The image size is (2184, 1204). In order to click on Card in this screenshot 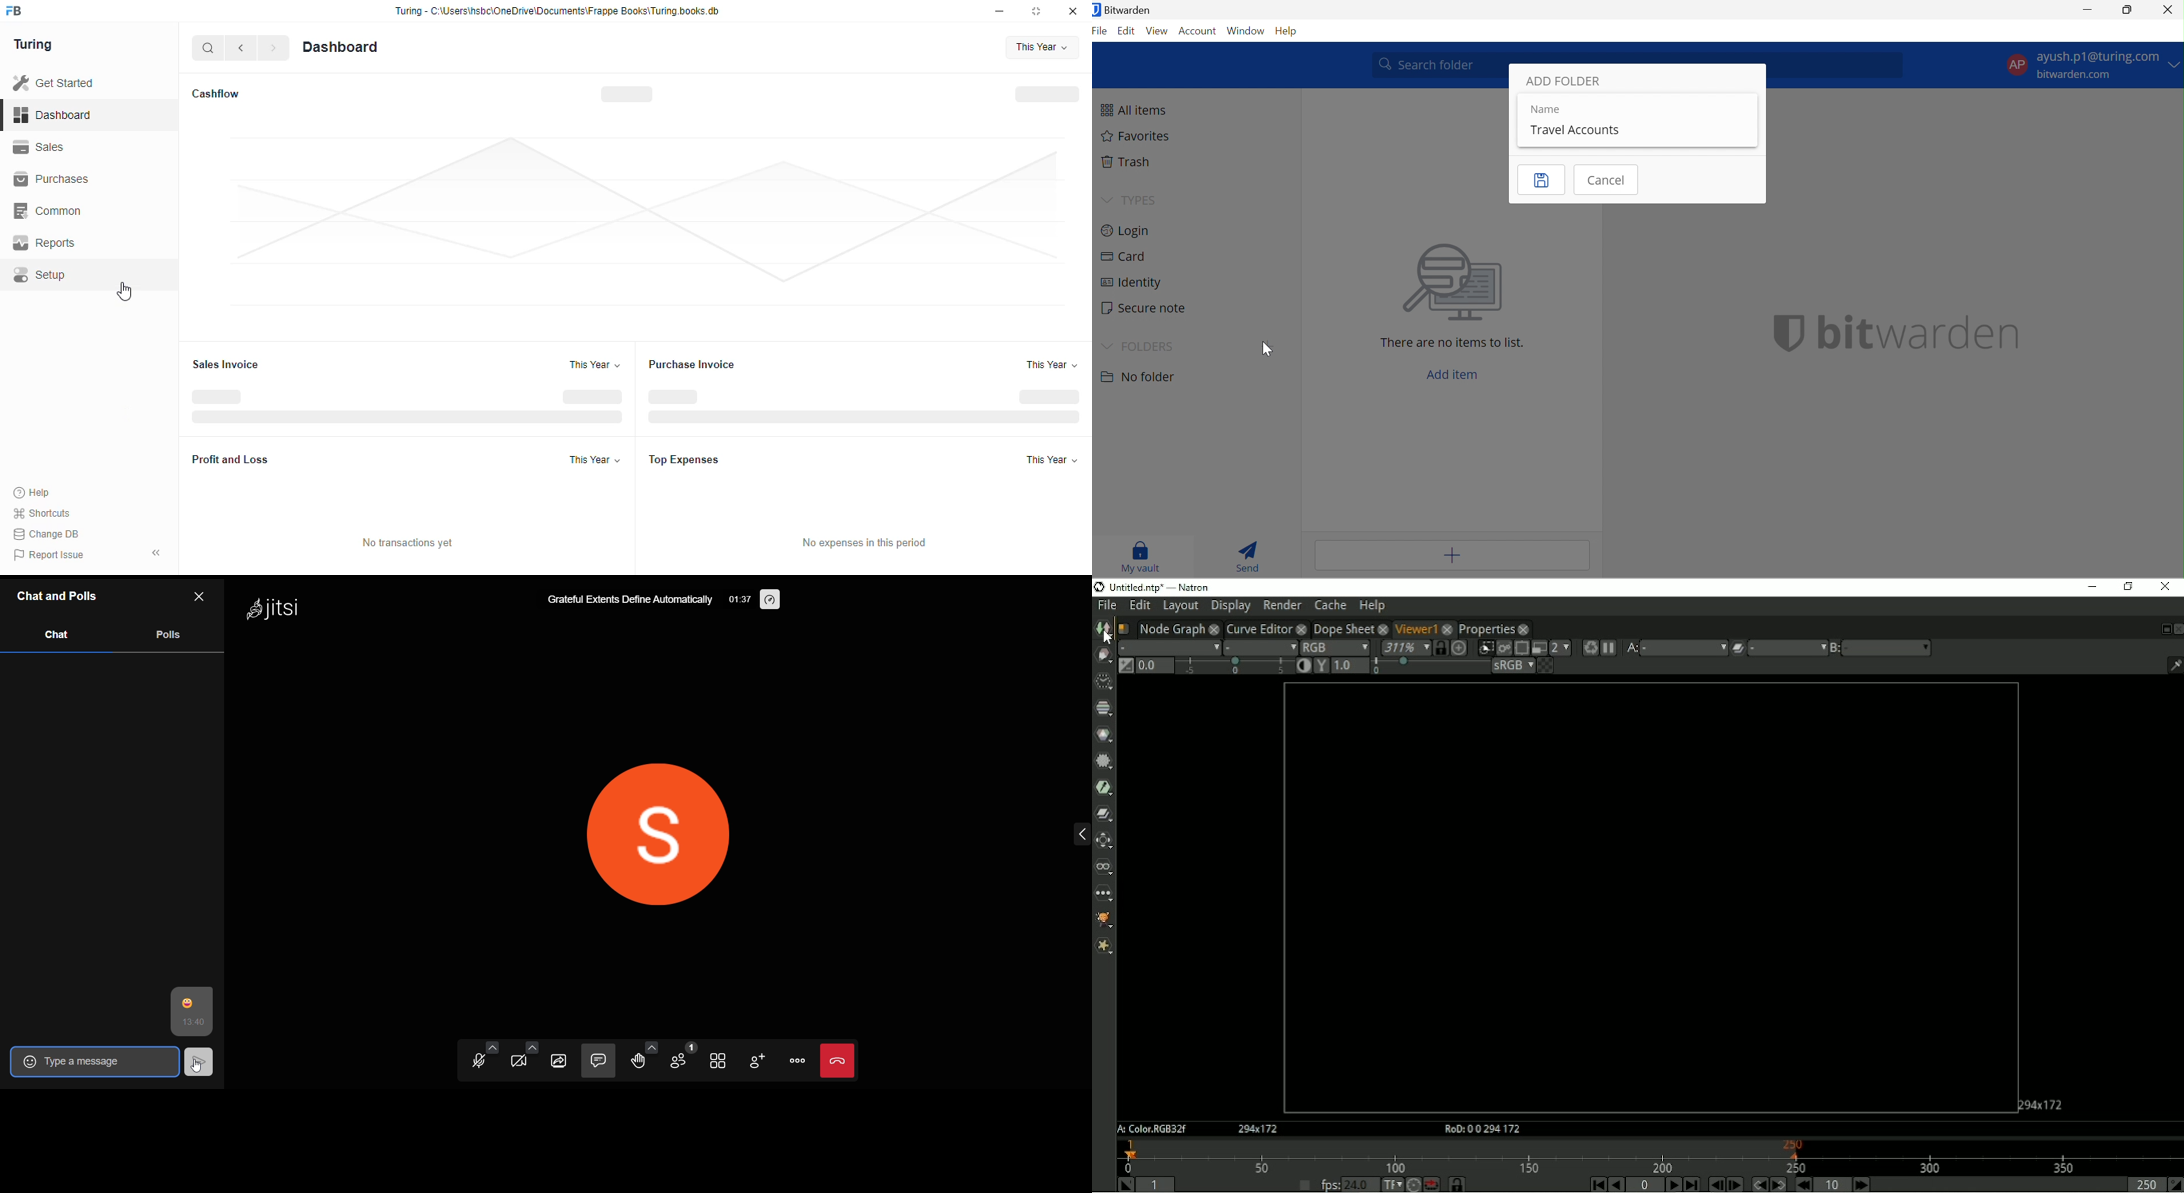, I will do `click(1128, 257)`.